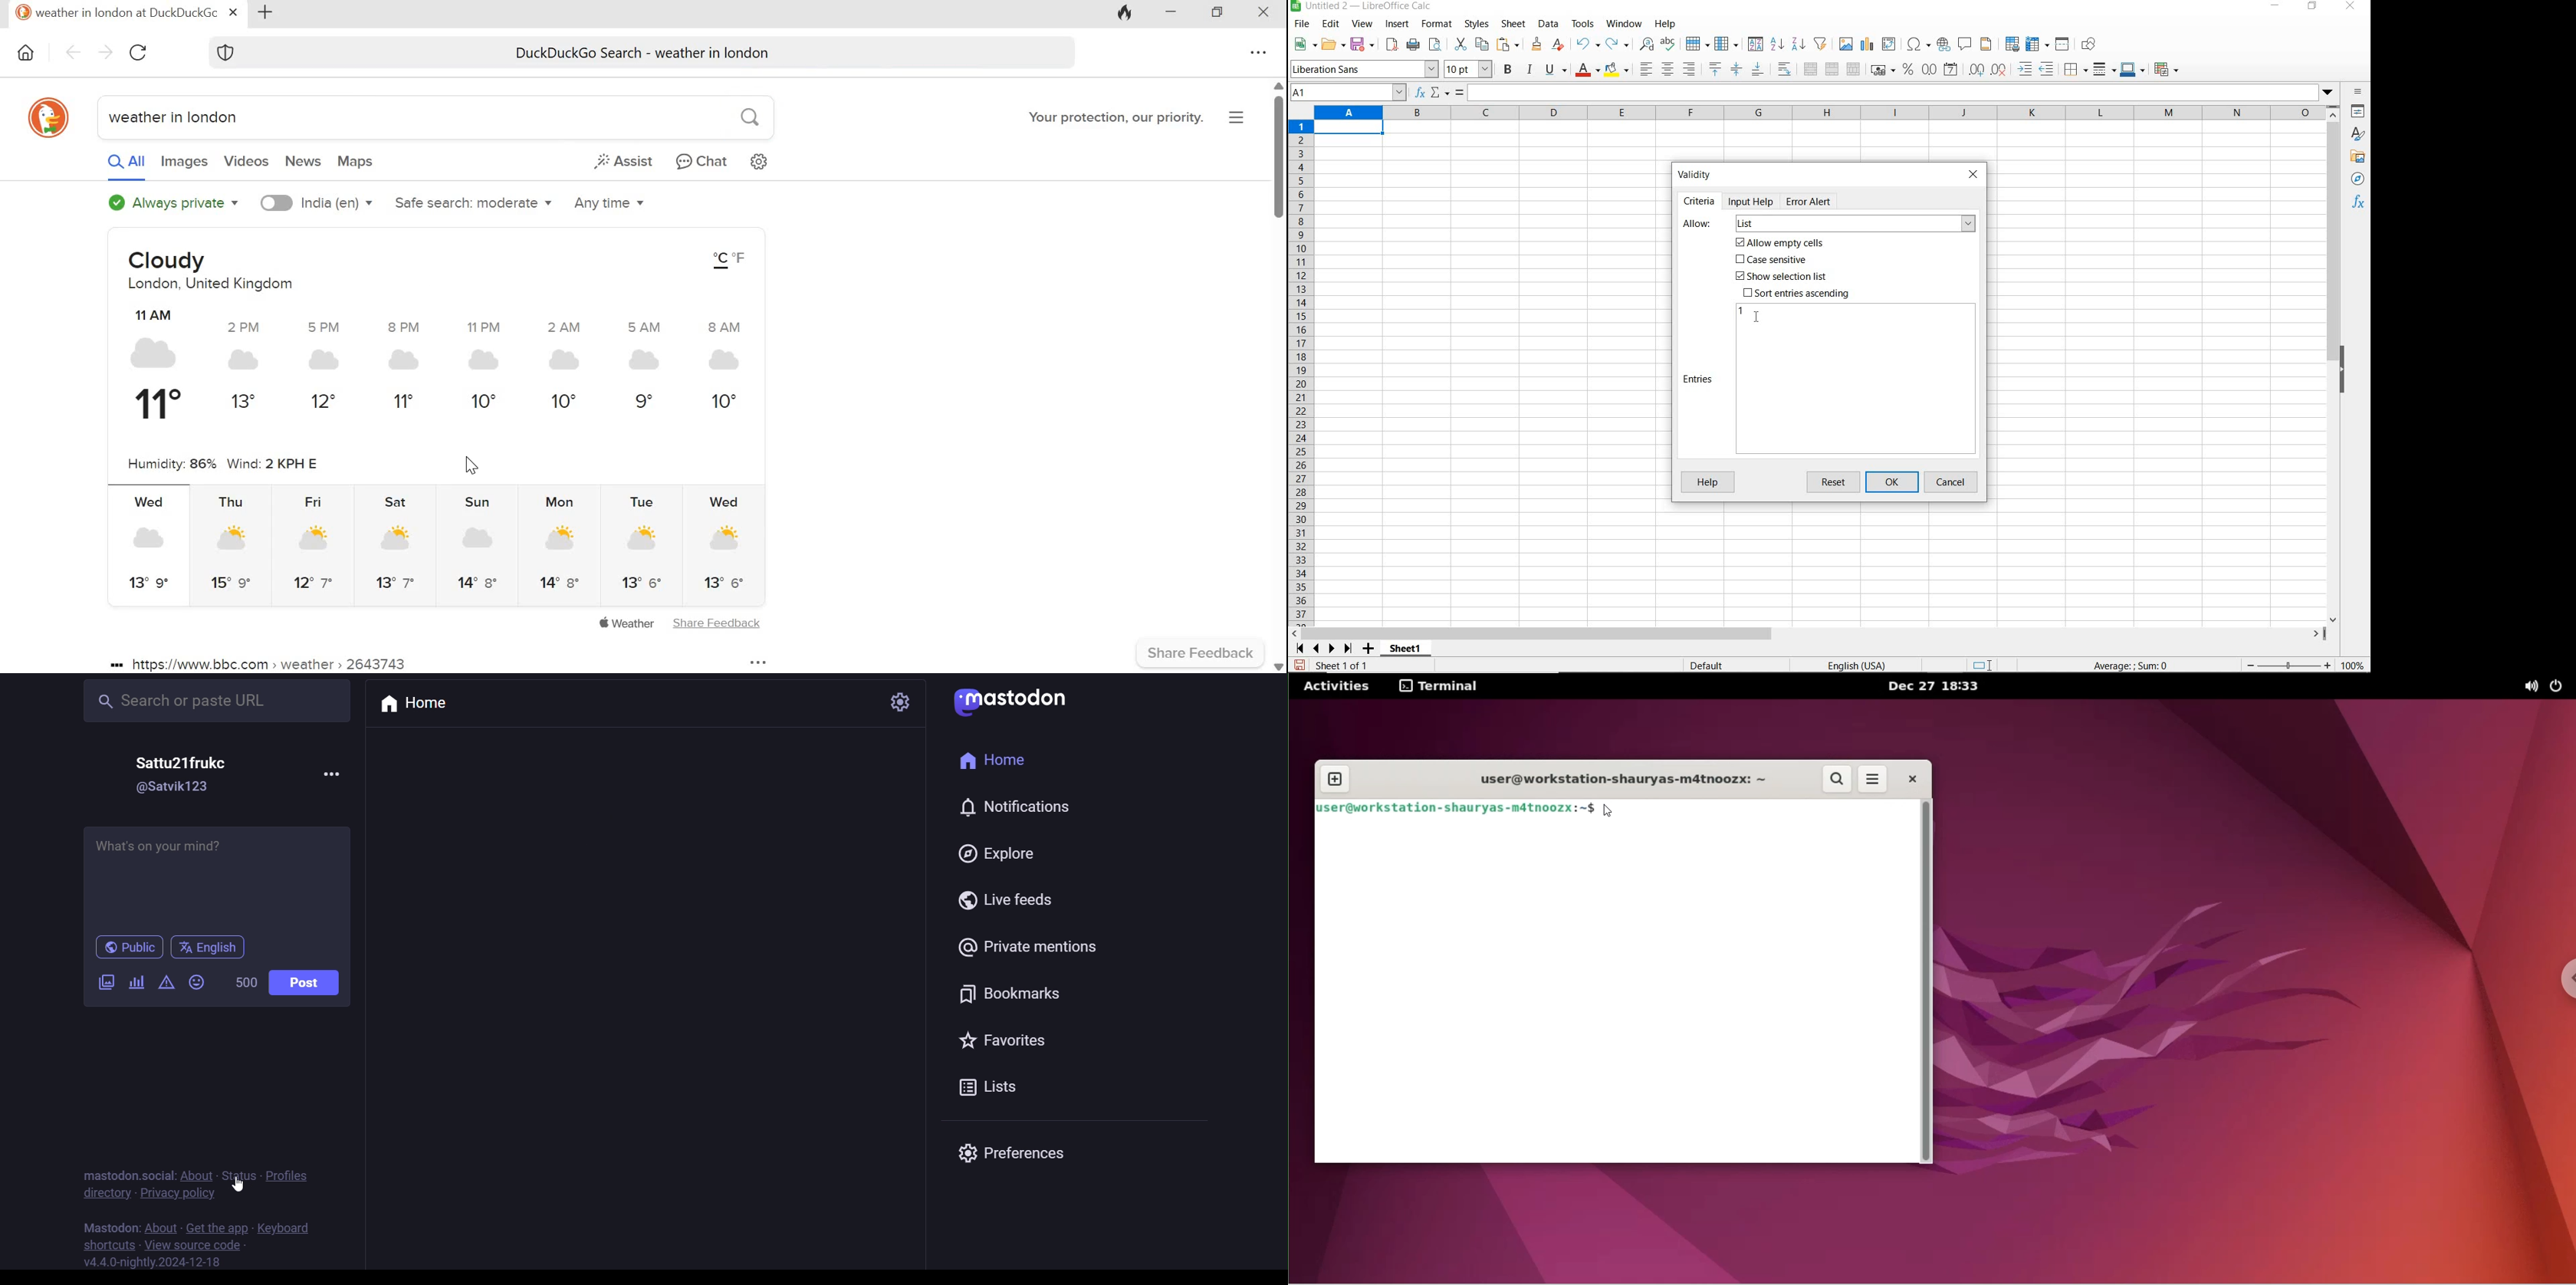 Image resolution: width=2576 pixels, height=1288 pixels. What do you see at coordinates (724, 502) in the screenshot?
I see `Wed` at bounding box center [724, 502].